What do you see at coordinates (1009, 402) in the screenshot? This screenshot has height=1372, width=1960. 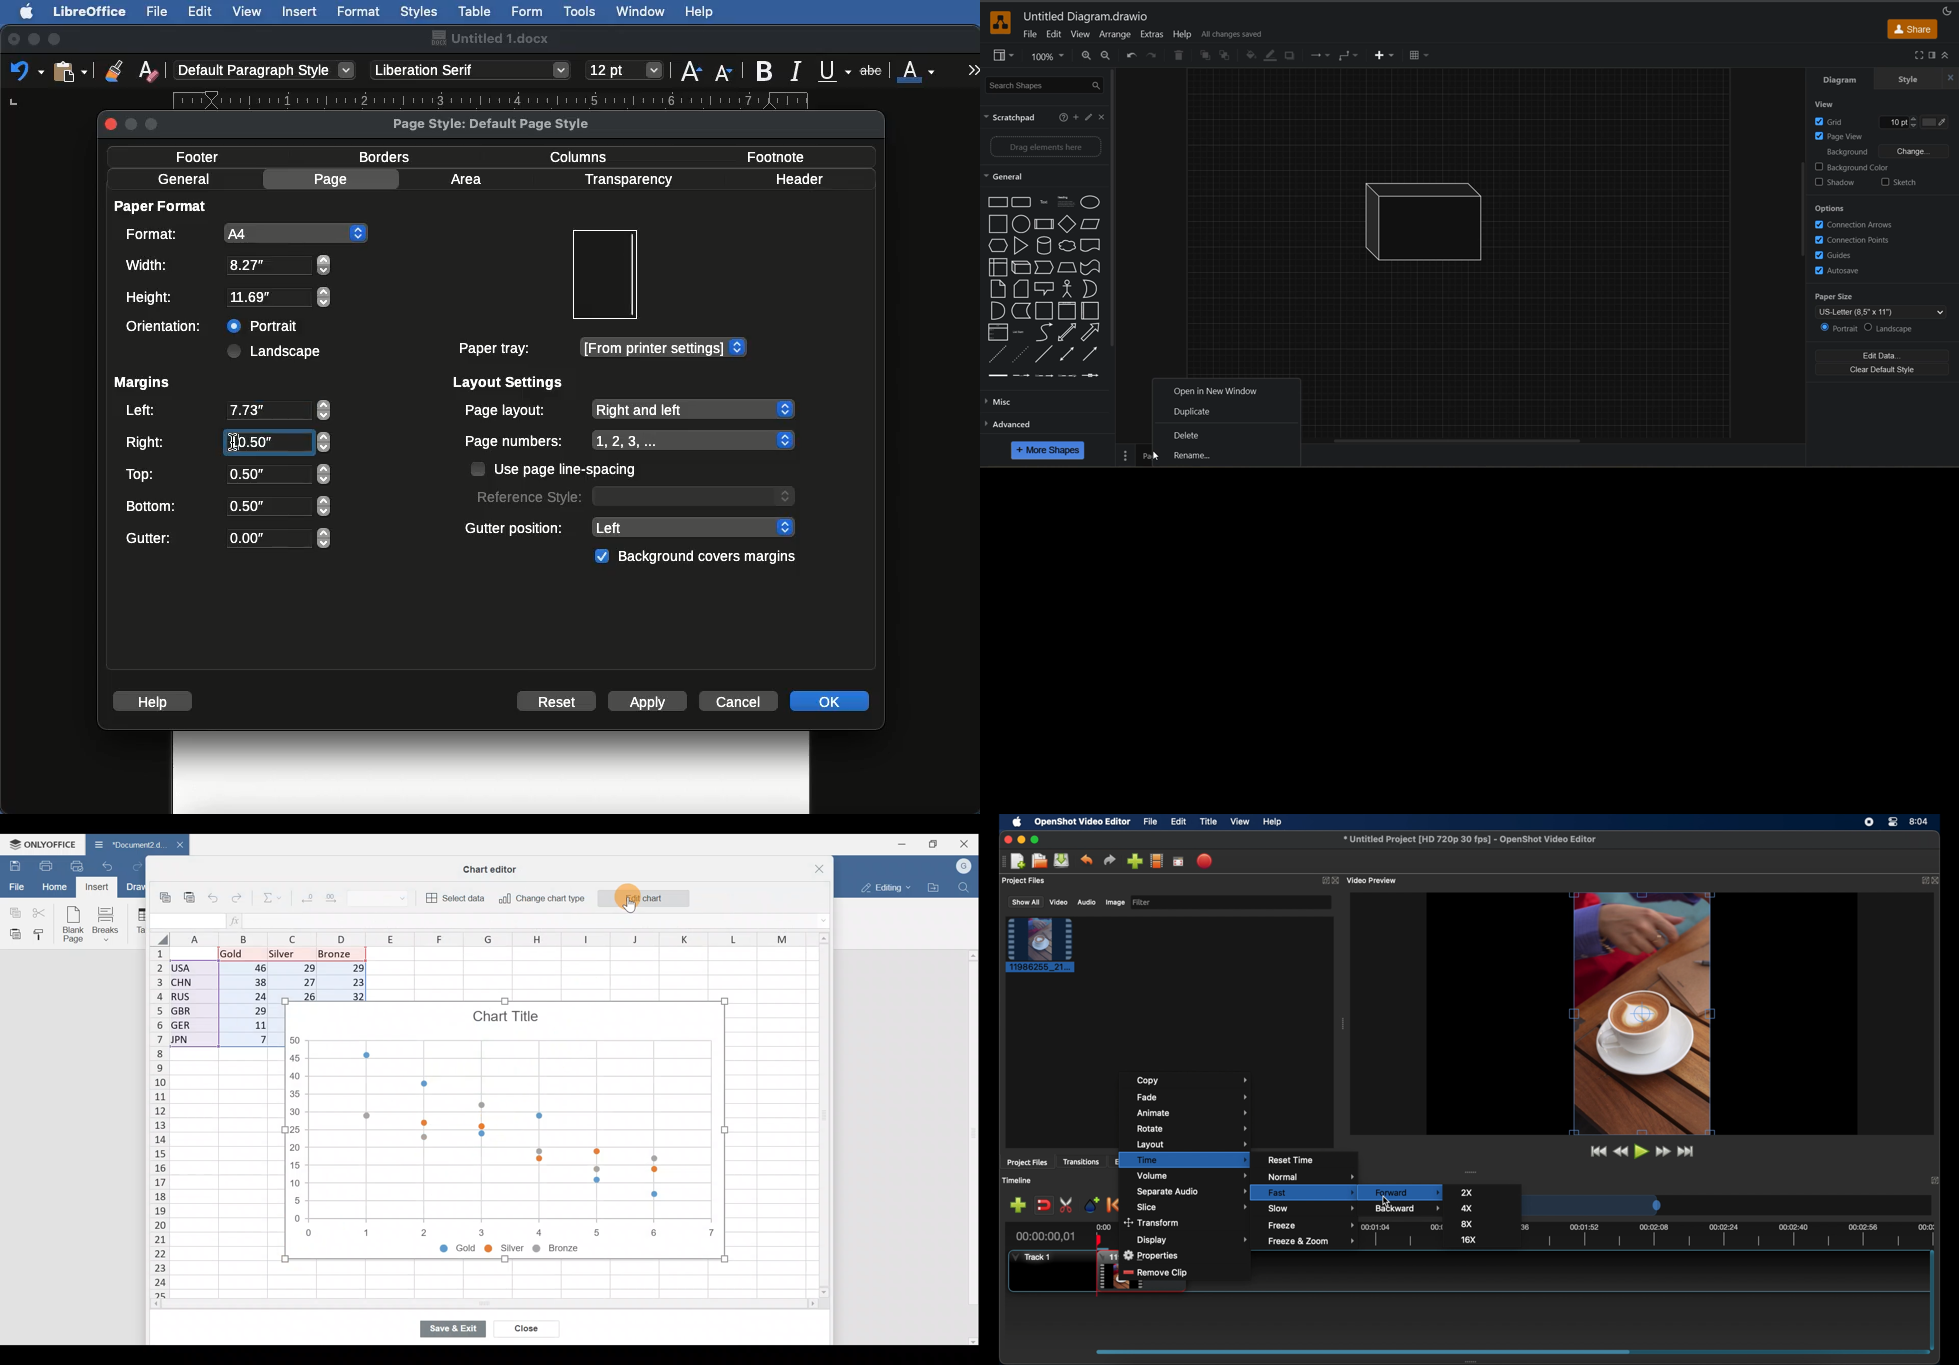 I see `misc` at bounding box center [1009, 402].